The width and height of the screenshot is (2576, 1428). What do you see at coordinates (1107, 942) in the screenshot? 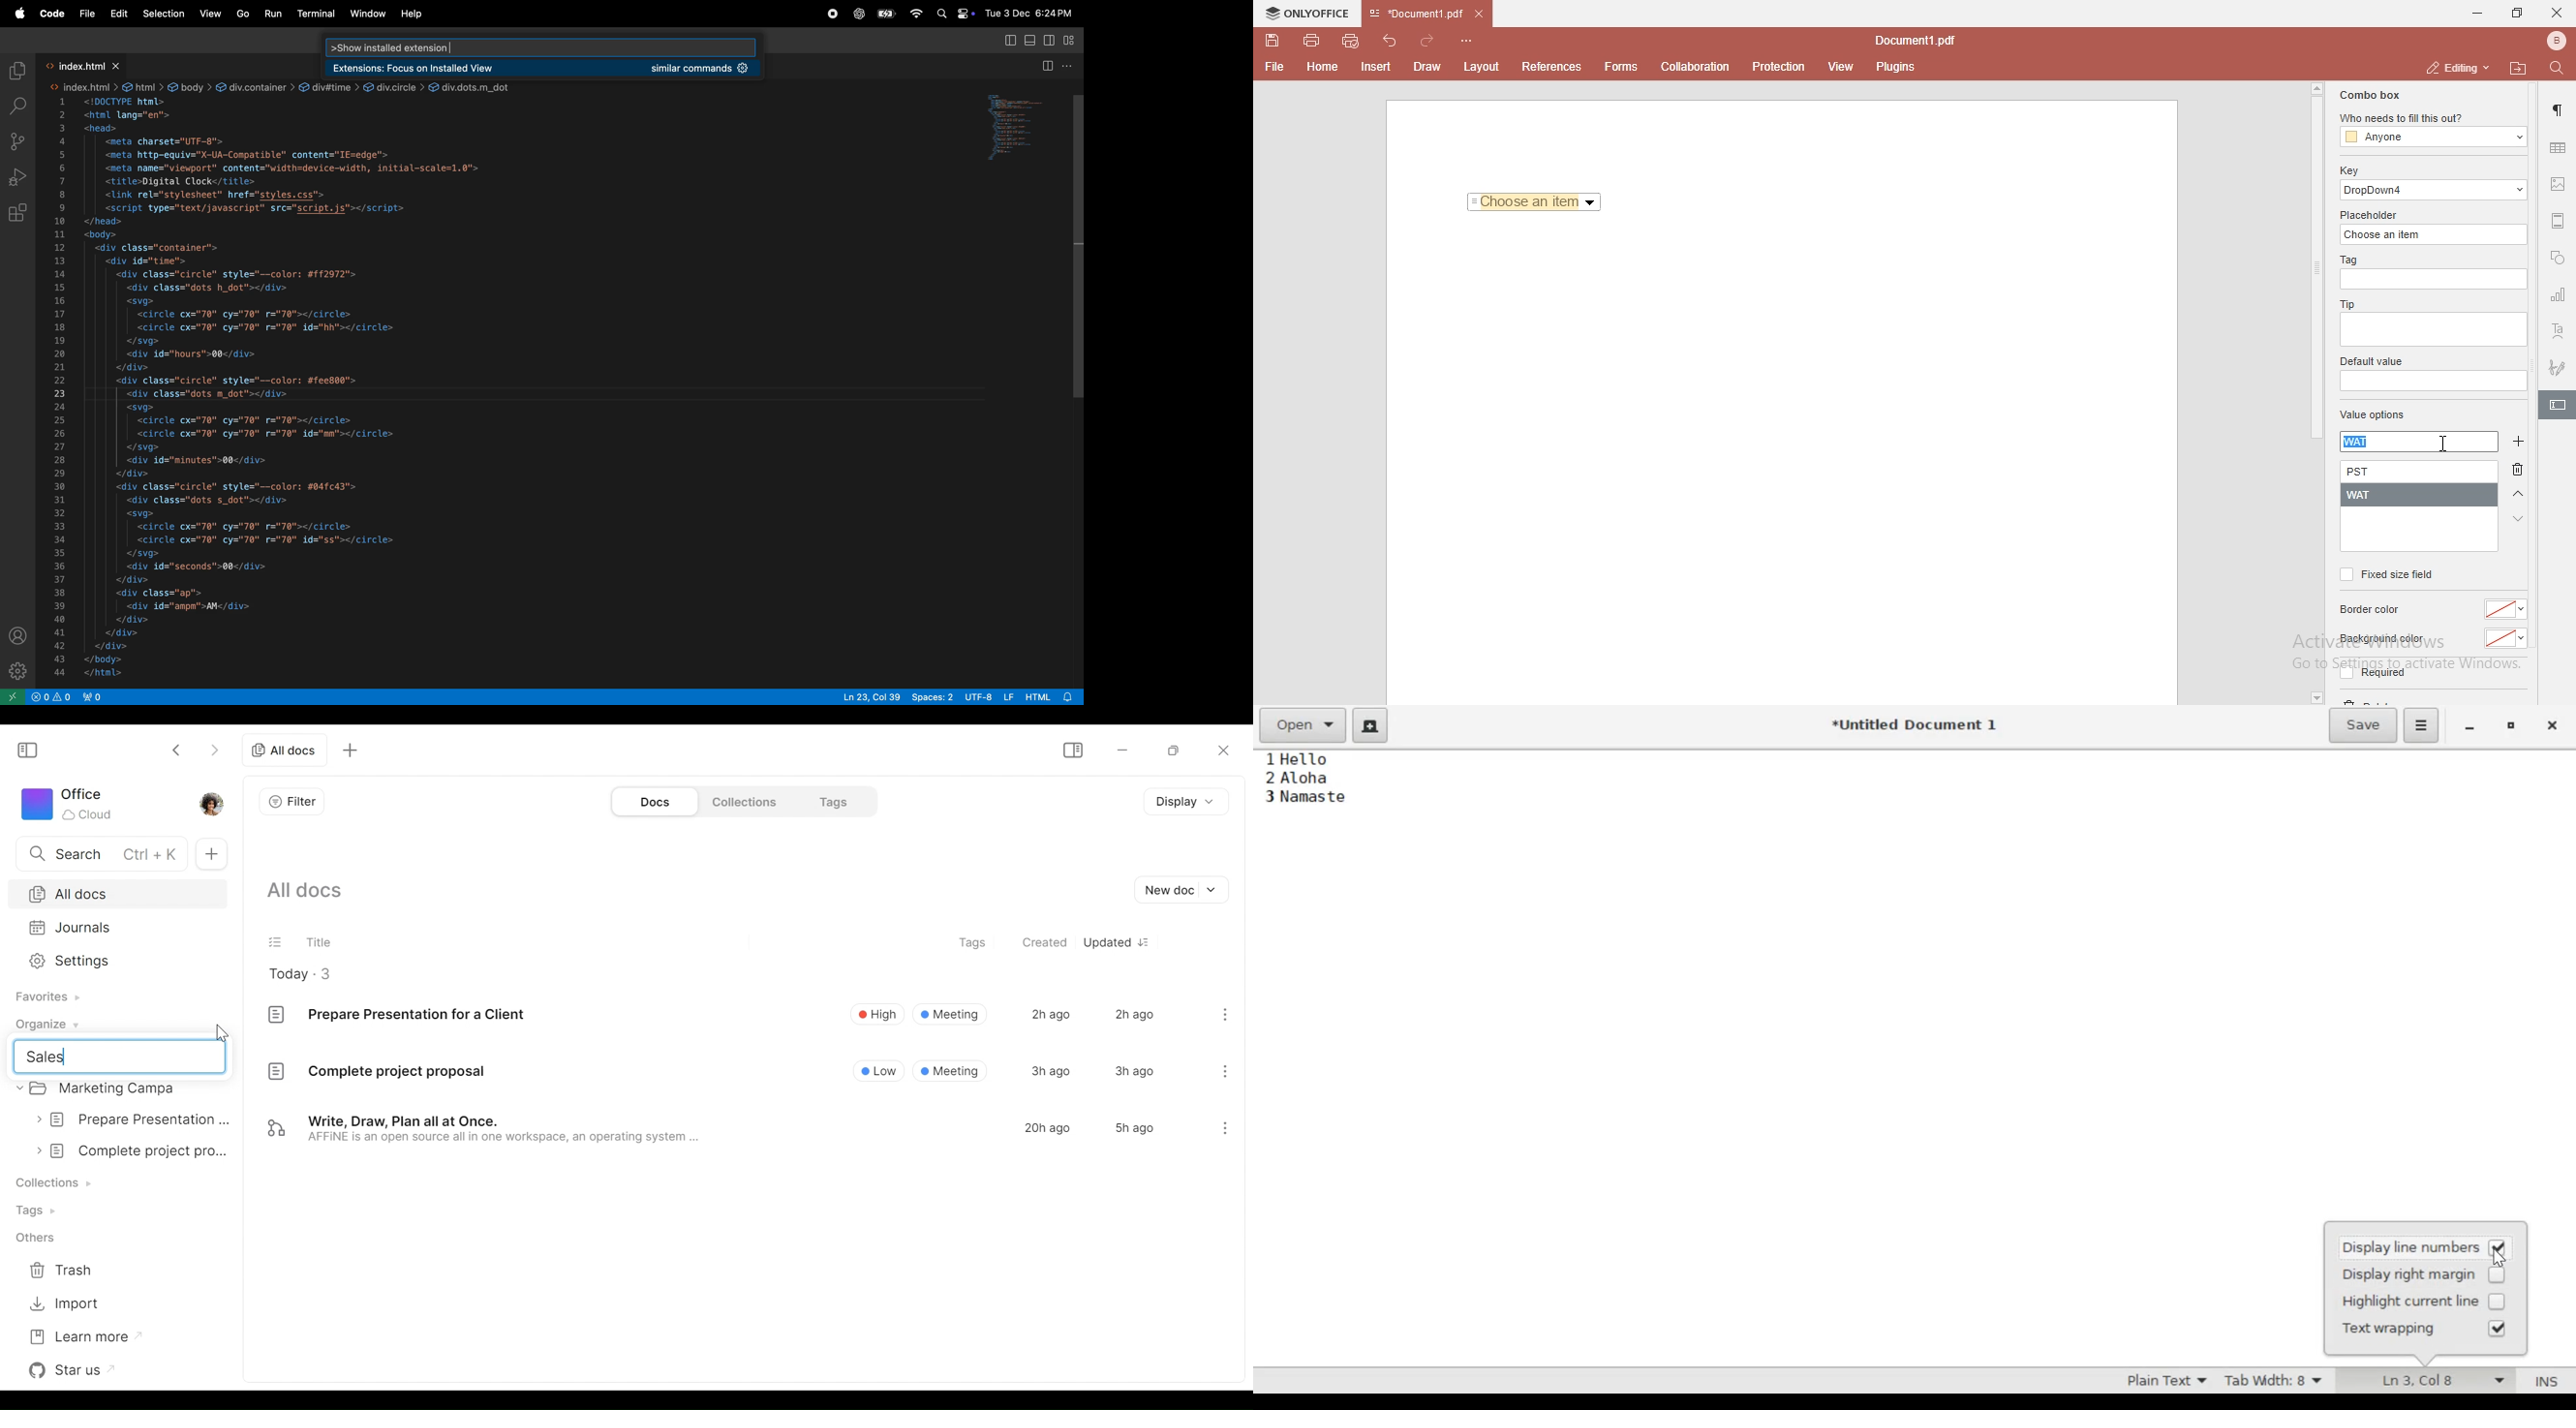
I see `Updated` at bounding box center [1107, 942].